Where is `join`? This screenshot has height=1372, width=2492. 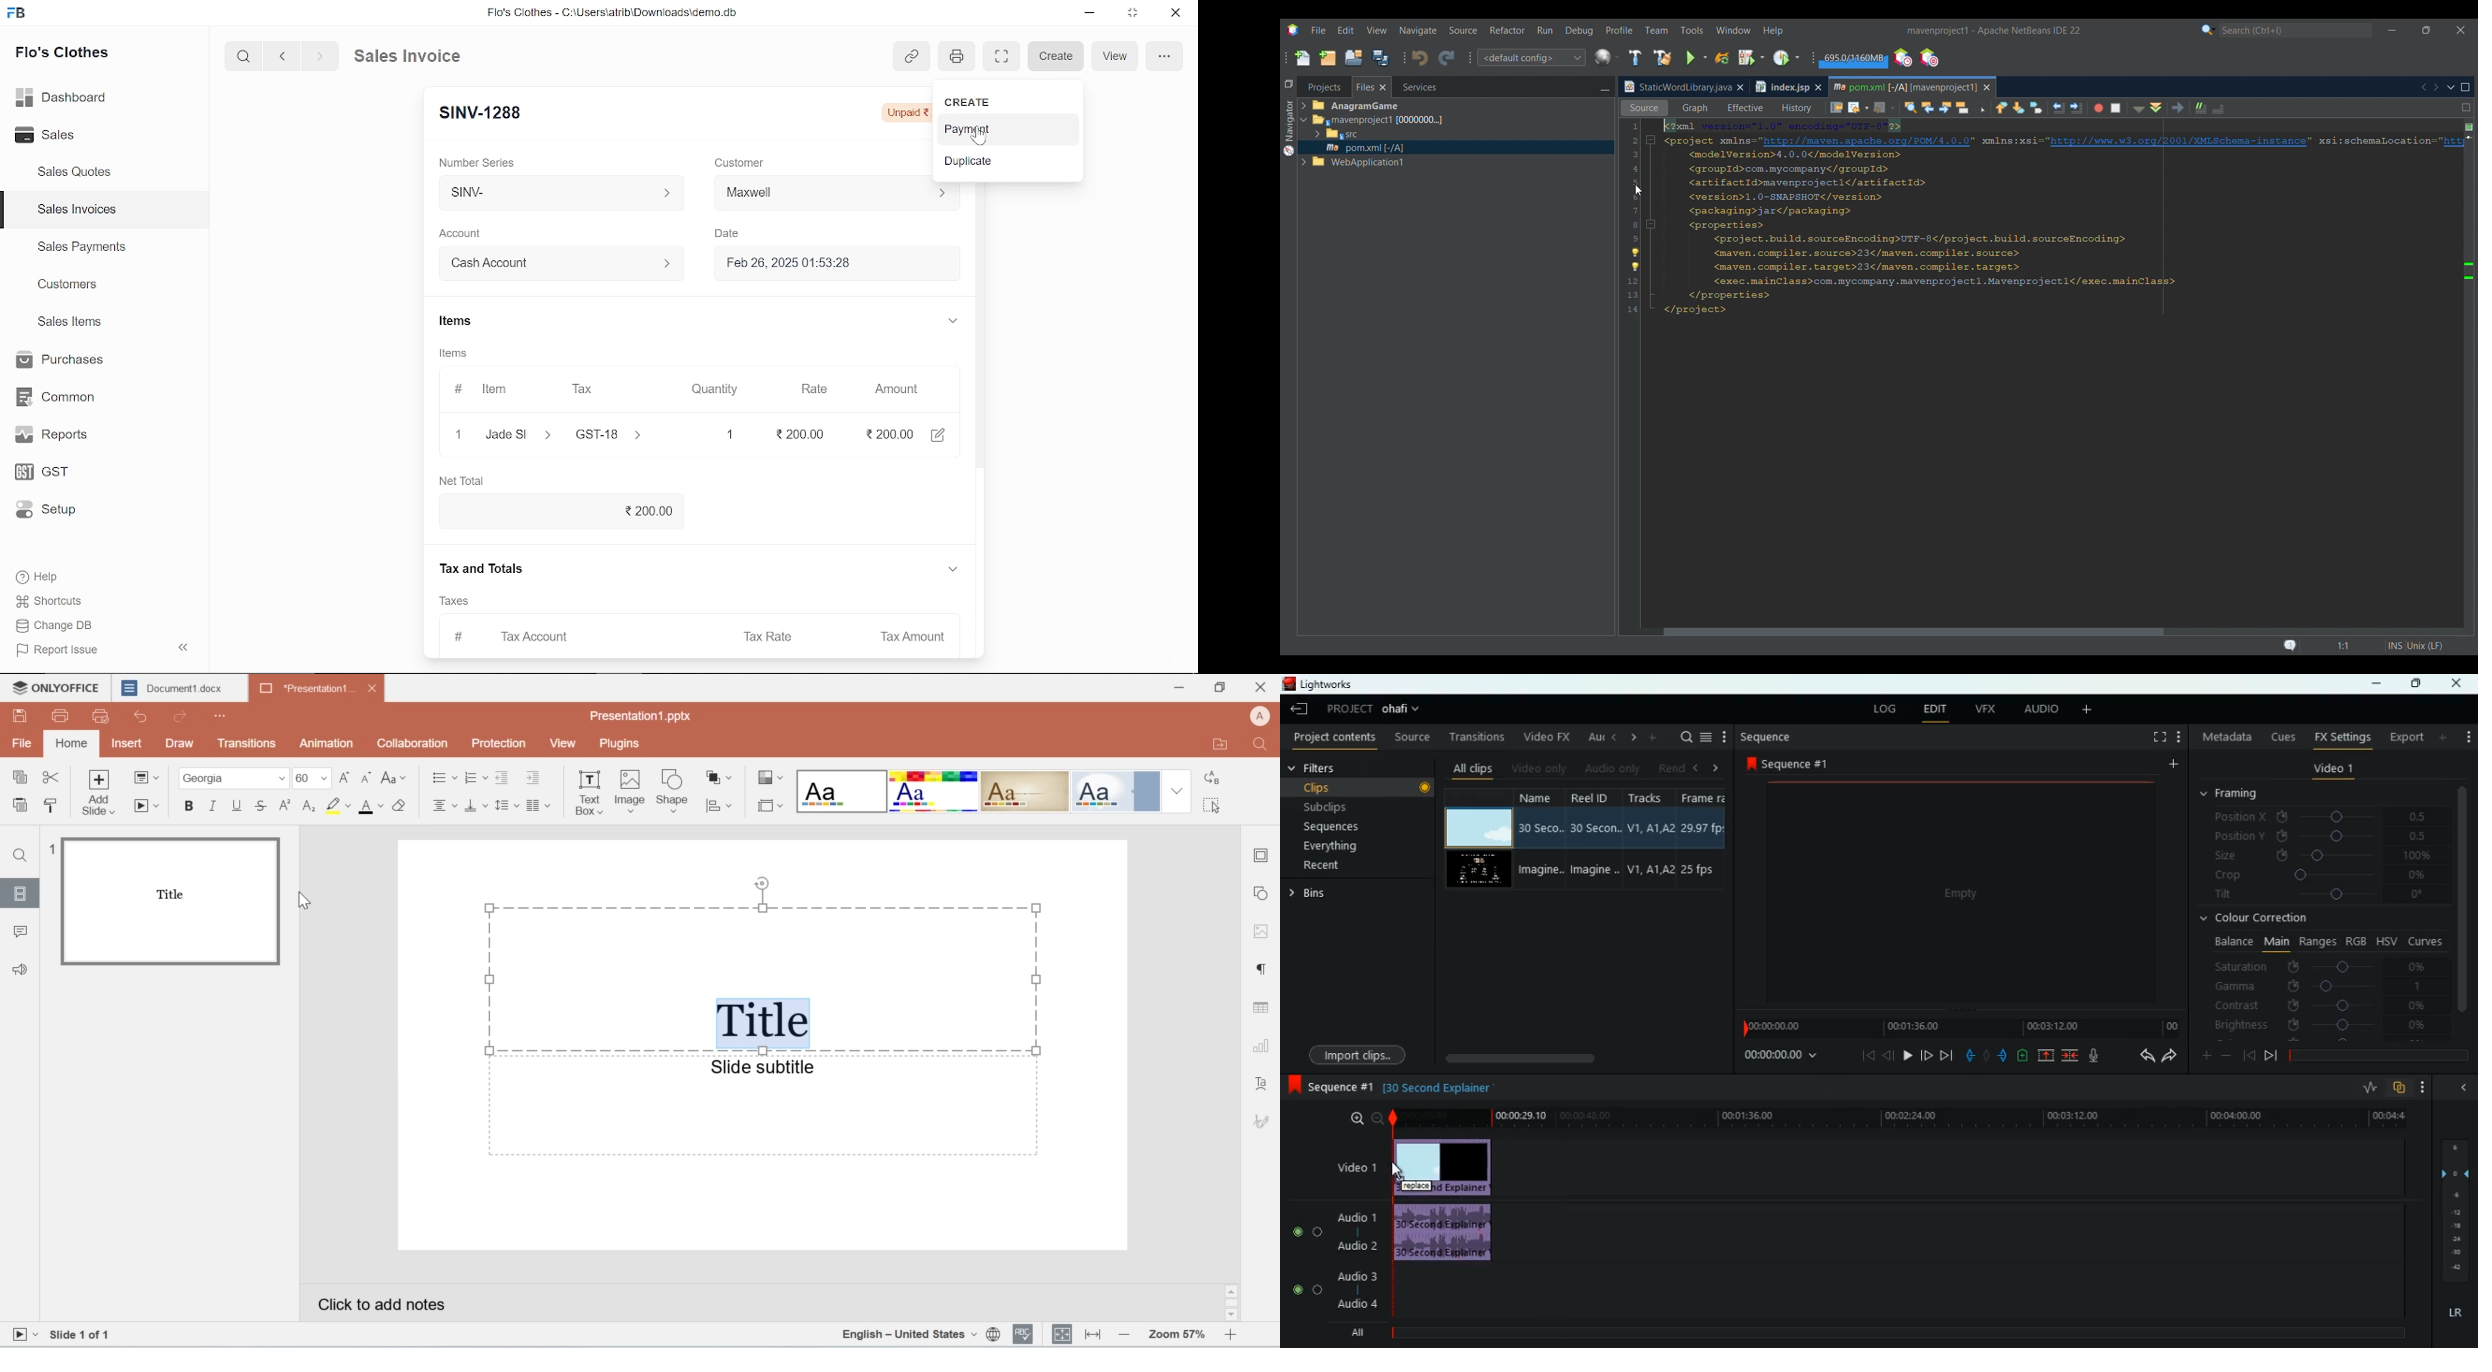 join is located at coordinates (2072, 1055).